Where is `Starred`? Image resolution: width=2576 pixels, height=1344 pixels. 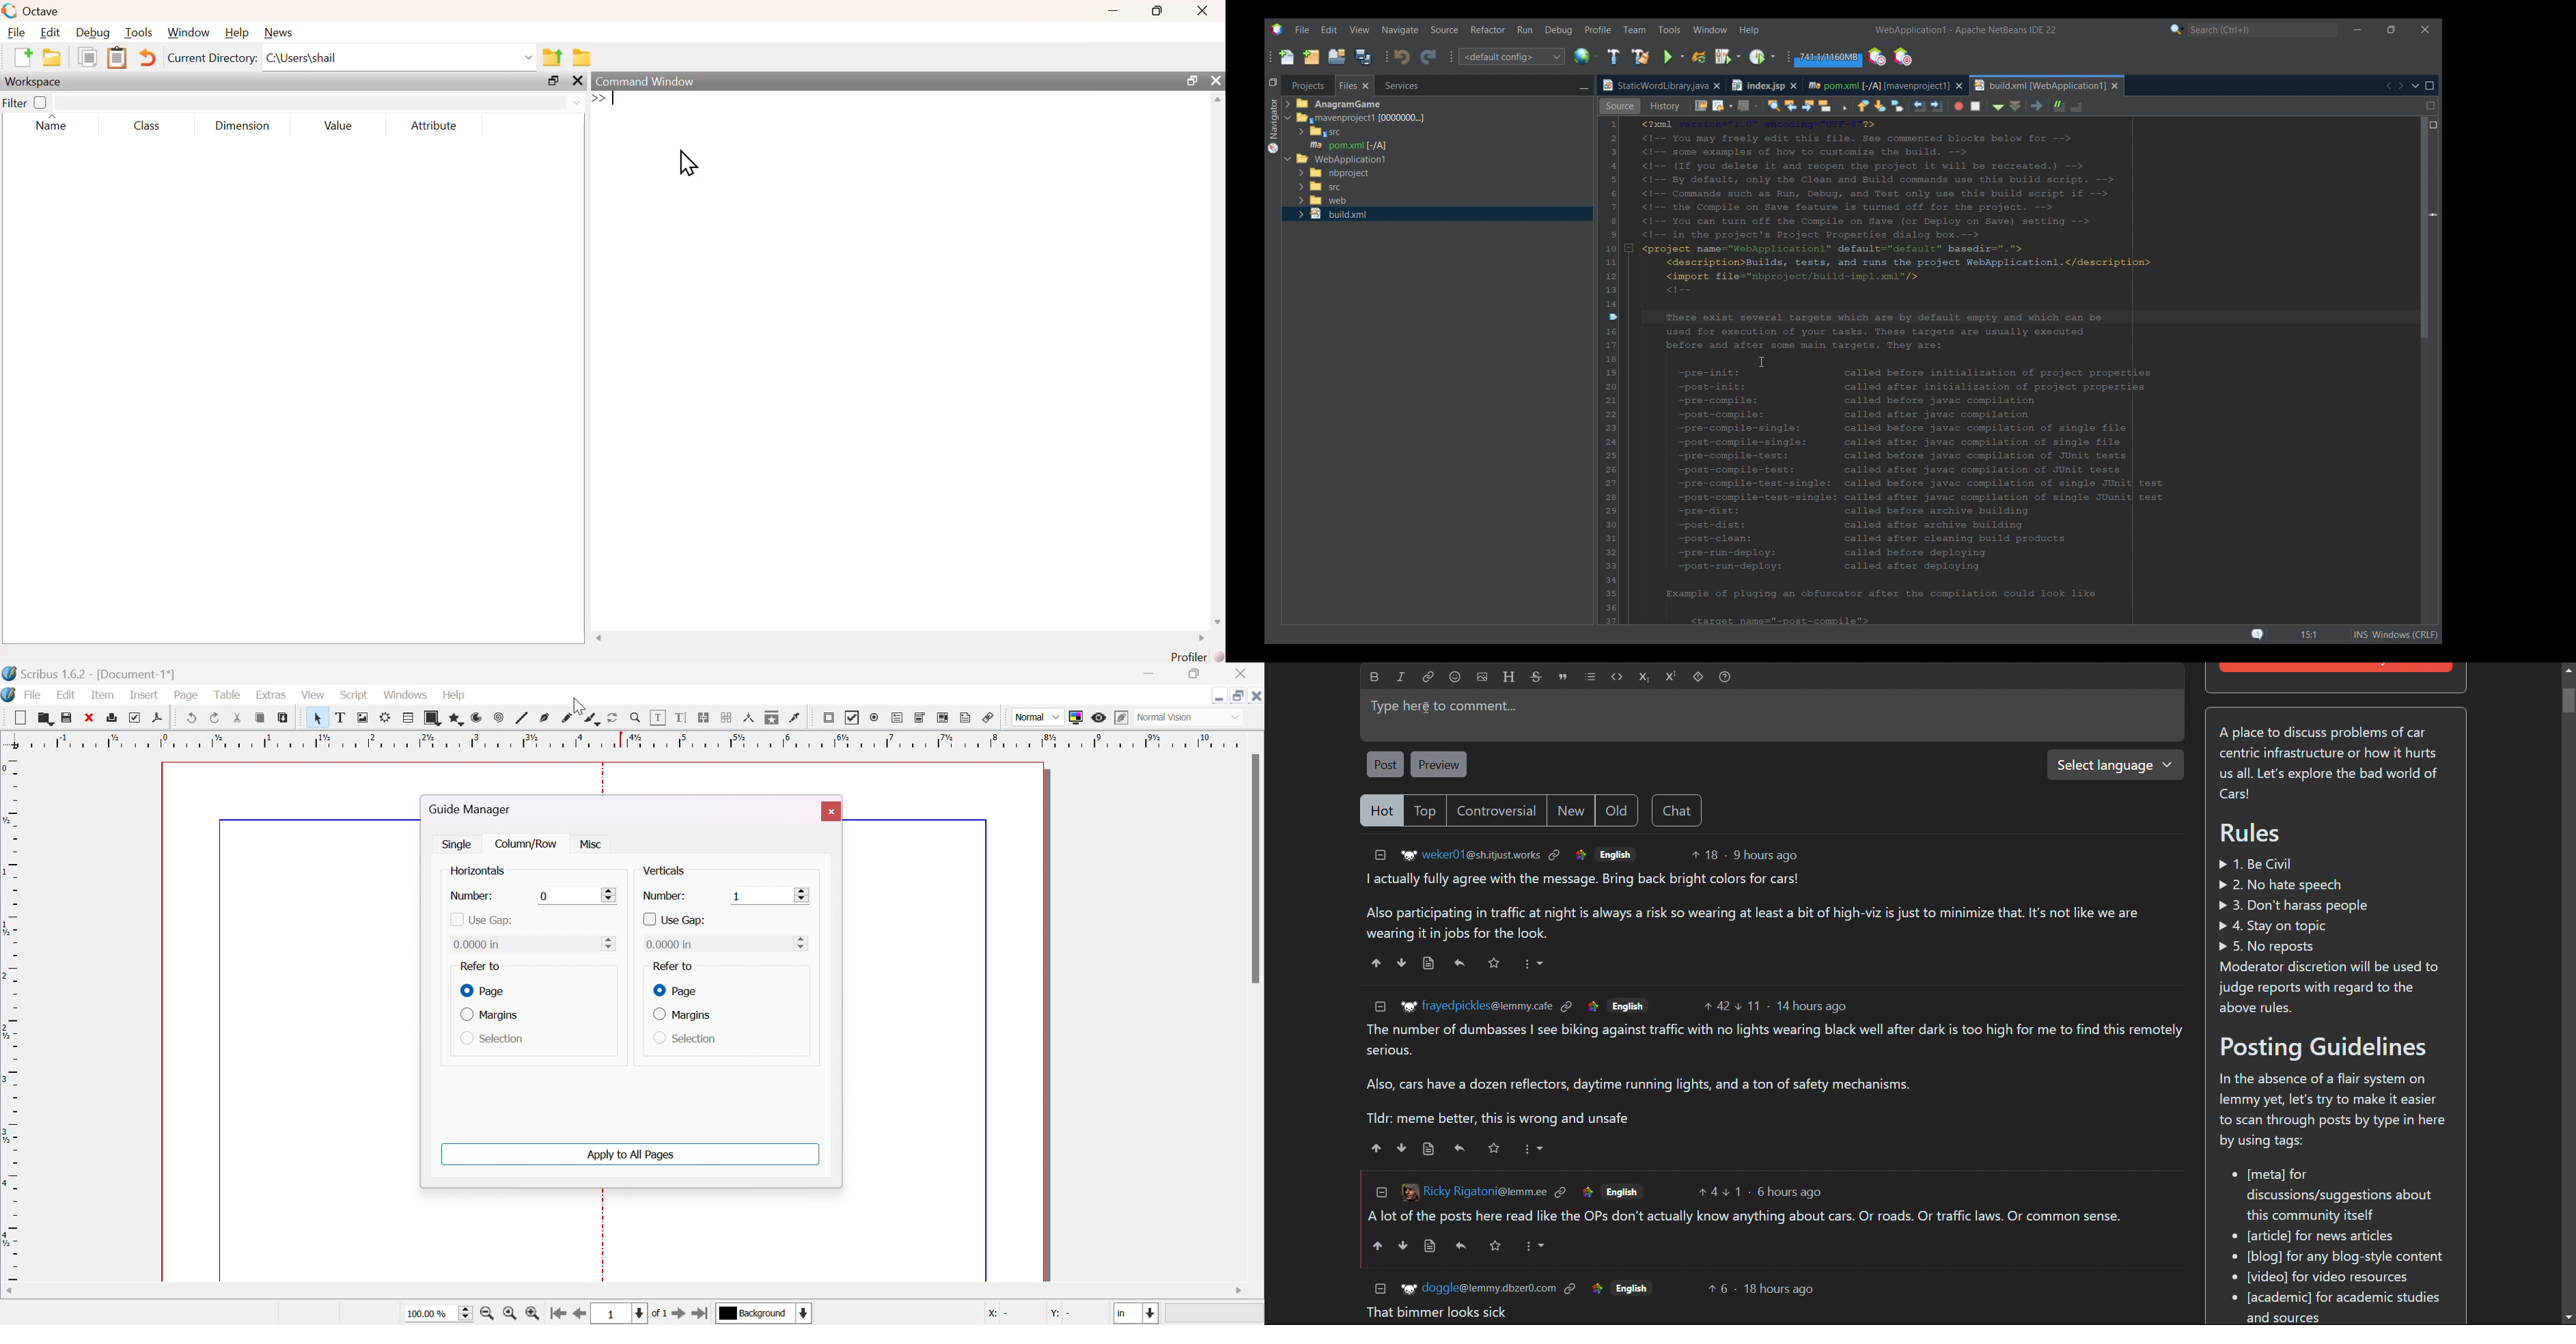
Starred is located at coordinates (1493, 1147).